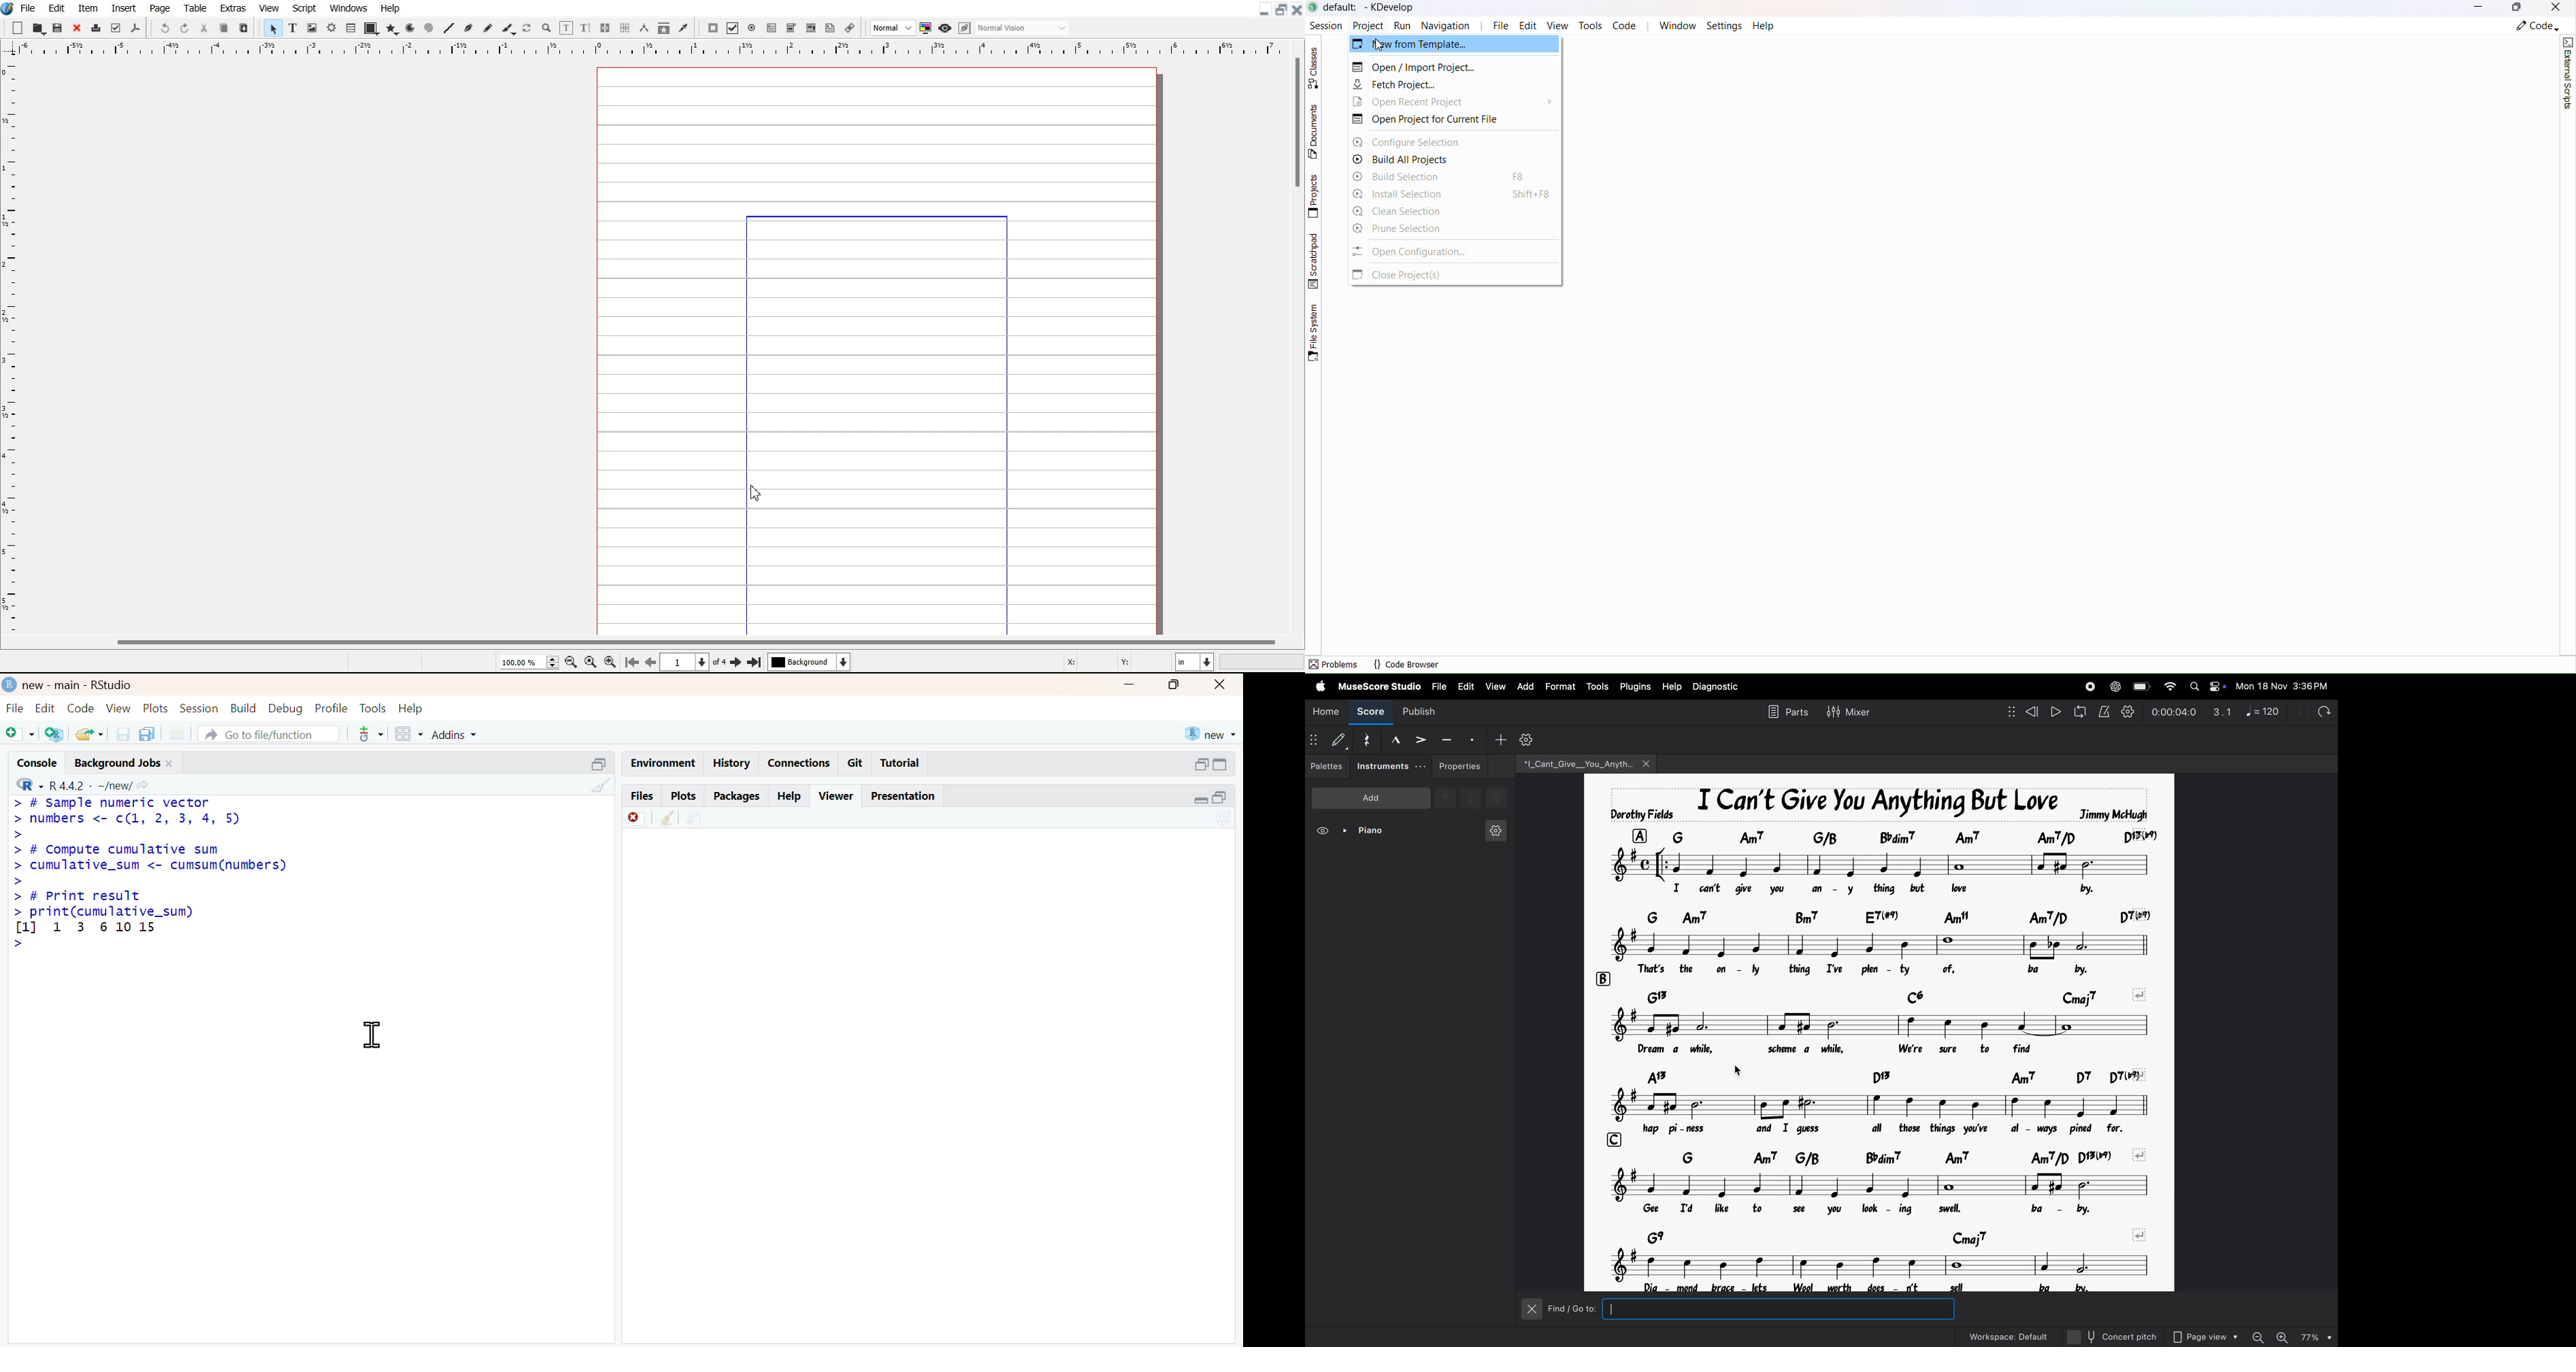 The height and width of the screenshot is (1372, 2576). What do you see at coordinates (683, 27) in the screenshot?
I see `Eye Dropper` at bounding box center [683, 27].